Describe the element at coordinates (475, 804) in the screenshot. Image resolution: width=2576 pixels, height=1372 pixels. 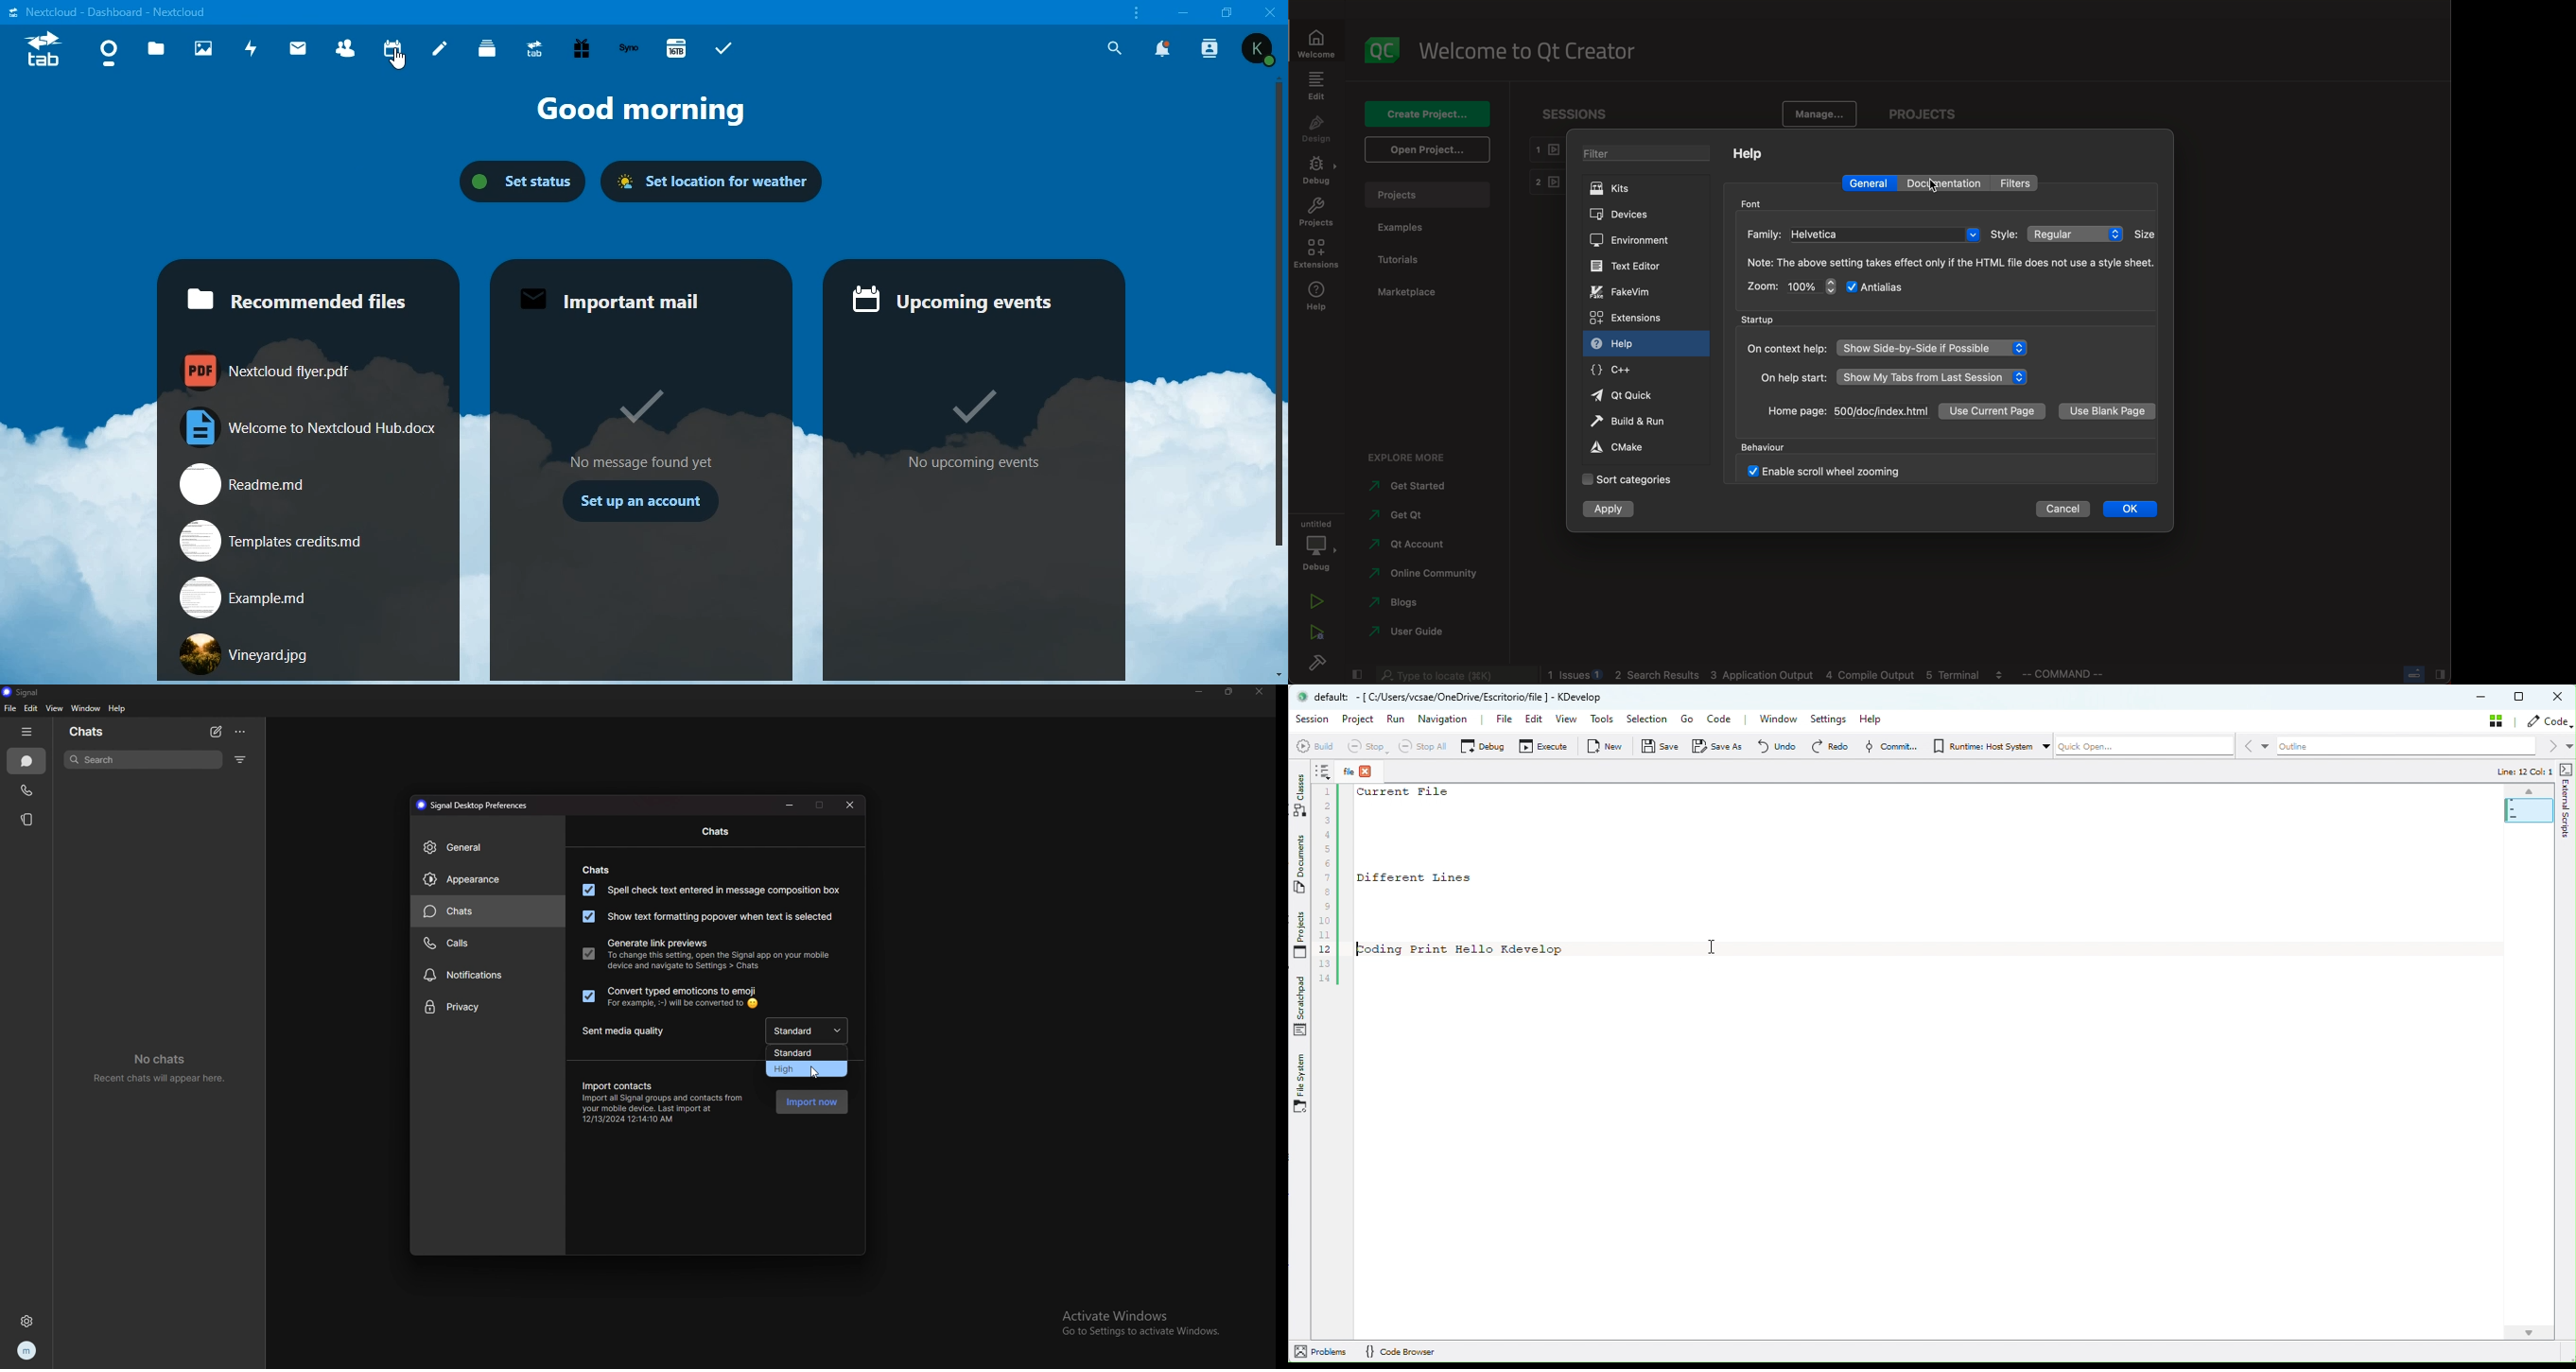
I see `signal desktop preferences` at that location.